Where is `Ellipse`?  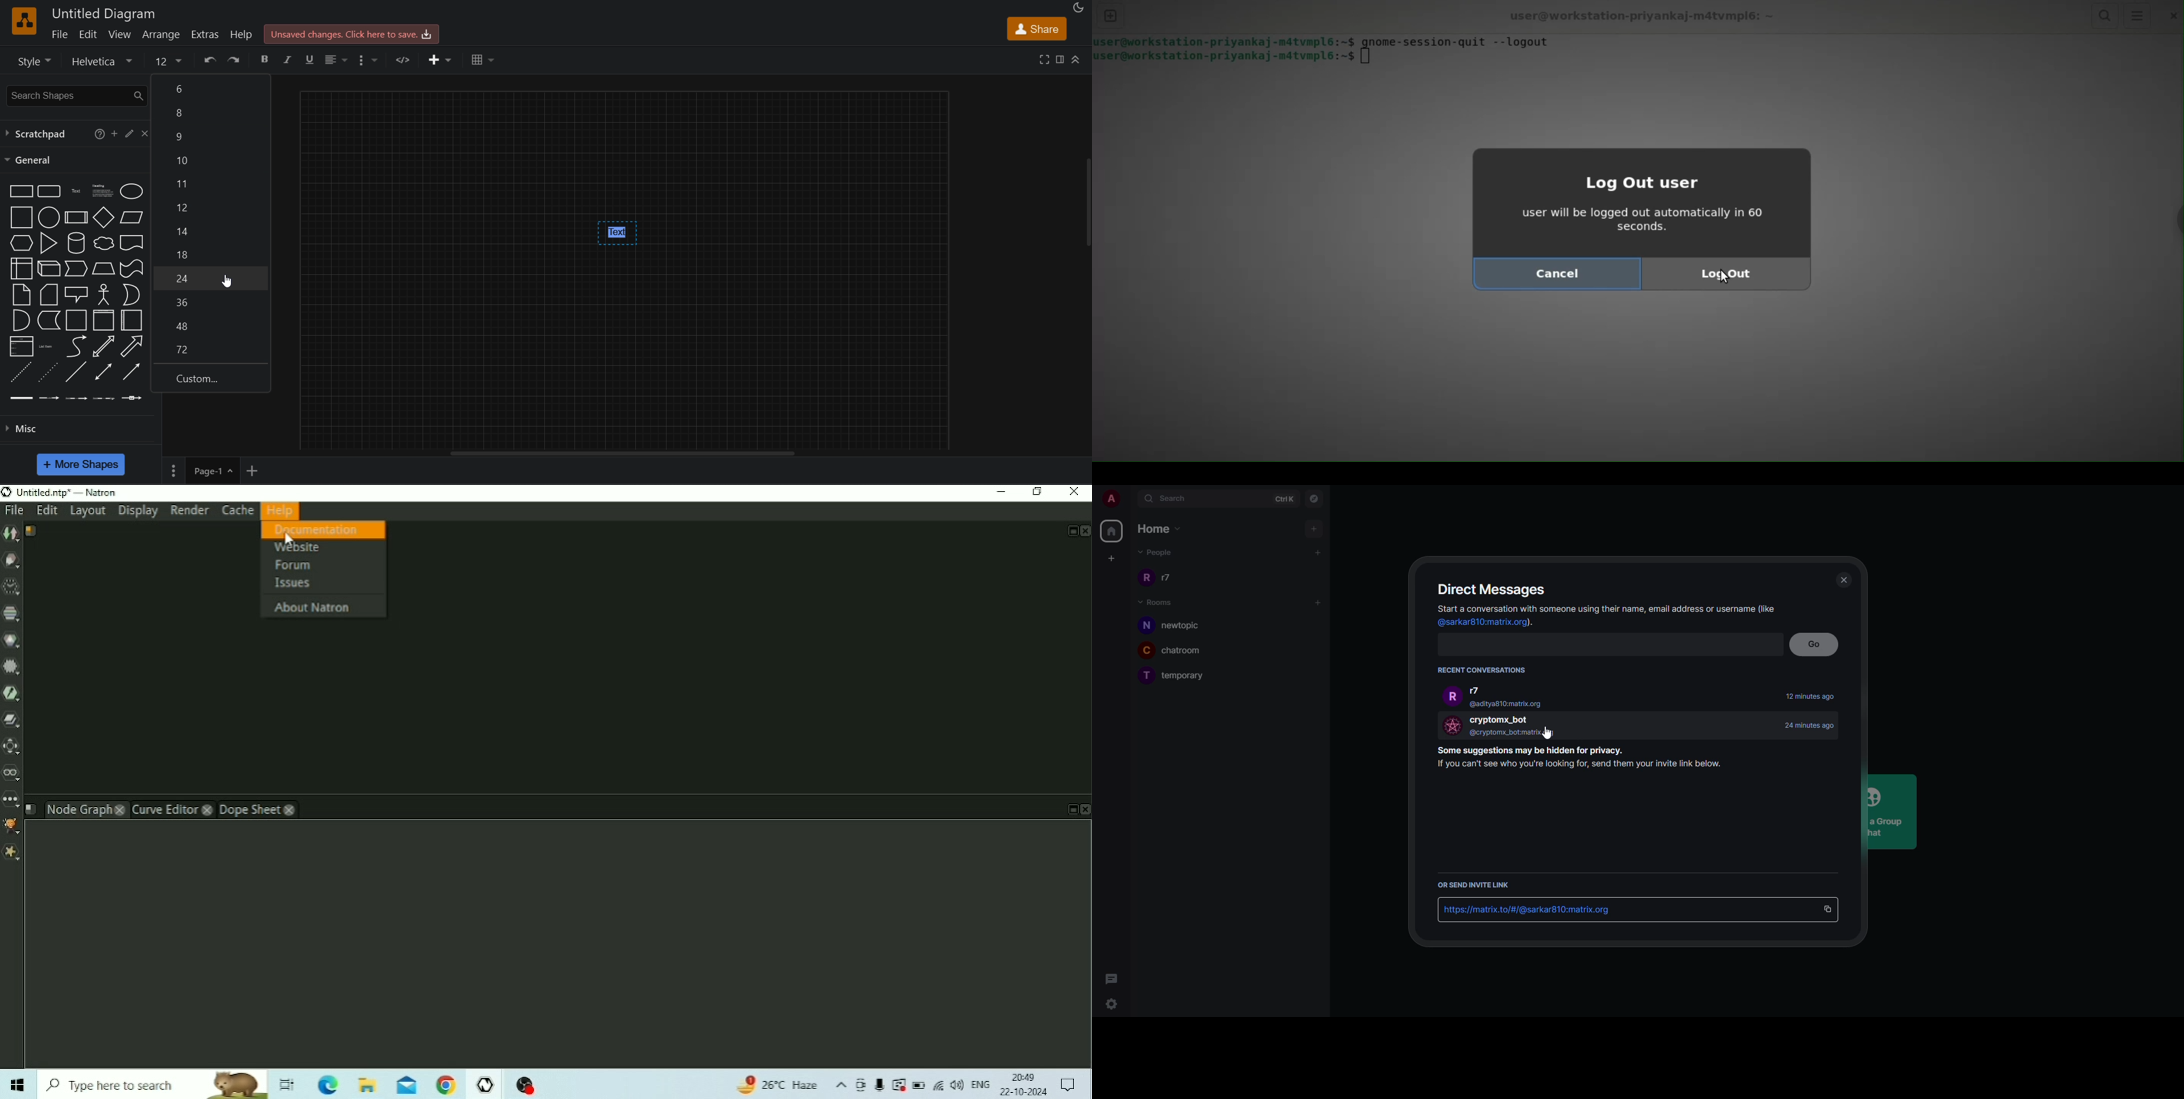 Ellipse is located at coordinates (132, 192).